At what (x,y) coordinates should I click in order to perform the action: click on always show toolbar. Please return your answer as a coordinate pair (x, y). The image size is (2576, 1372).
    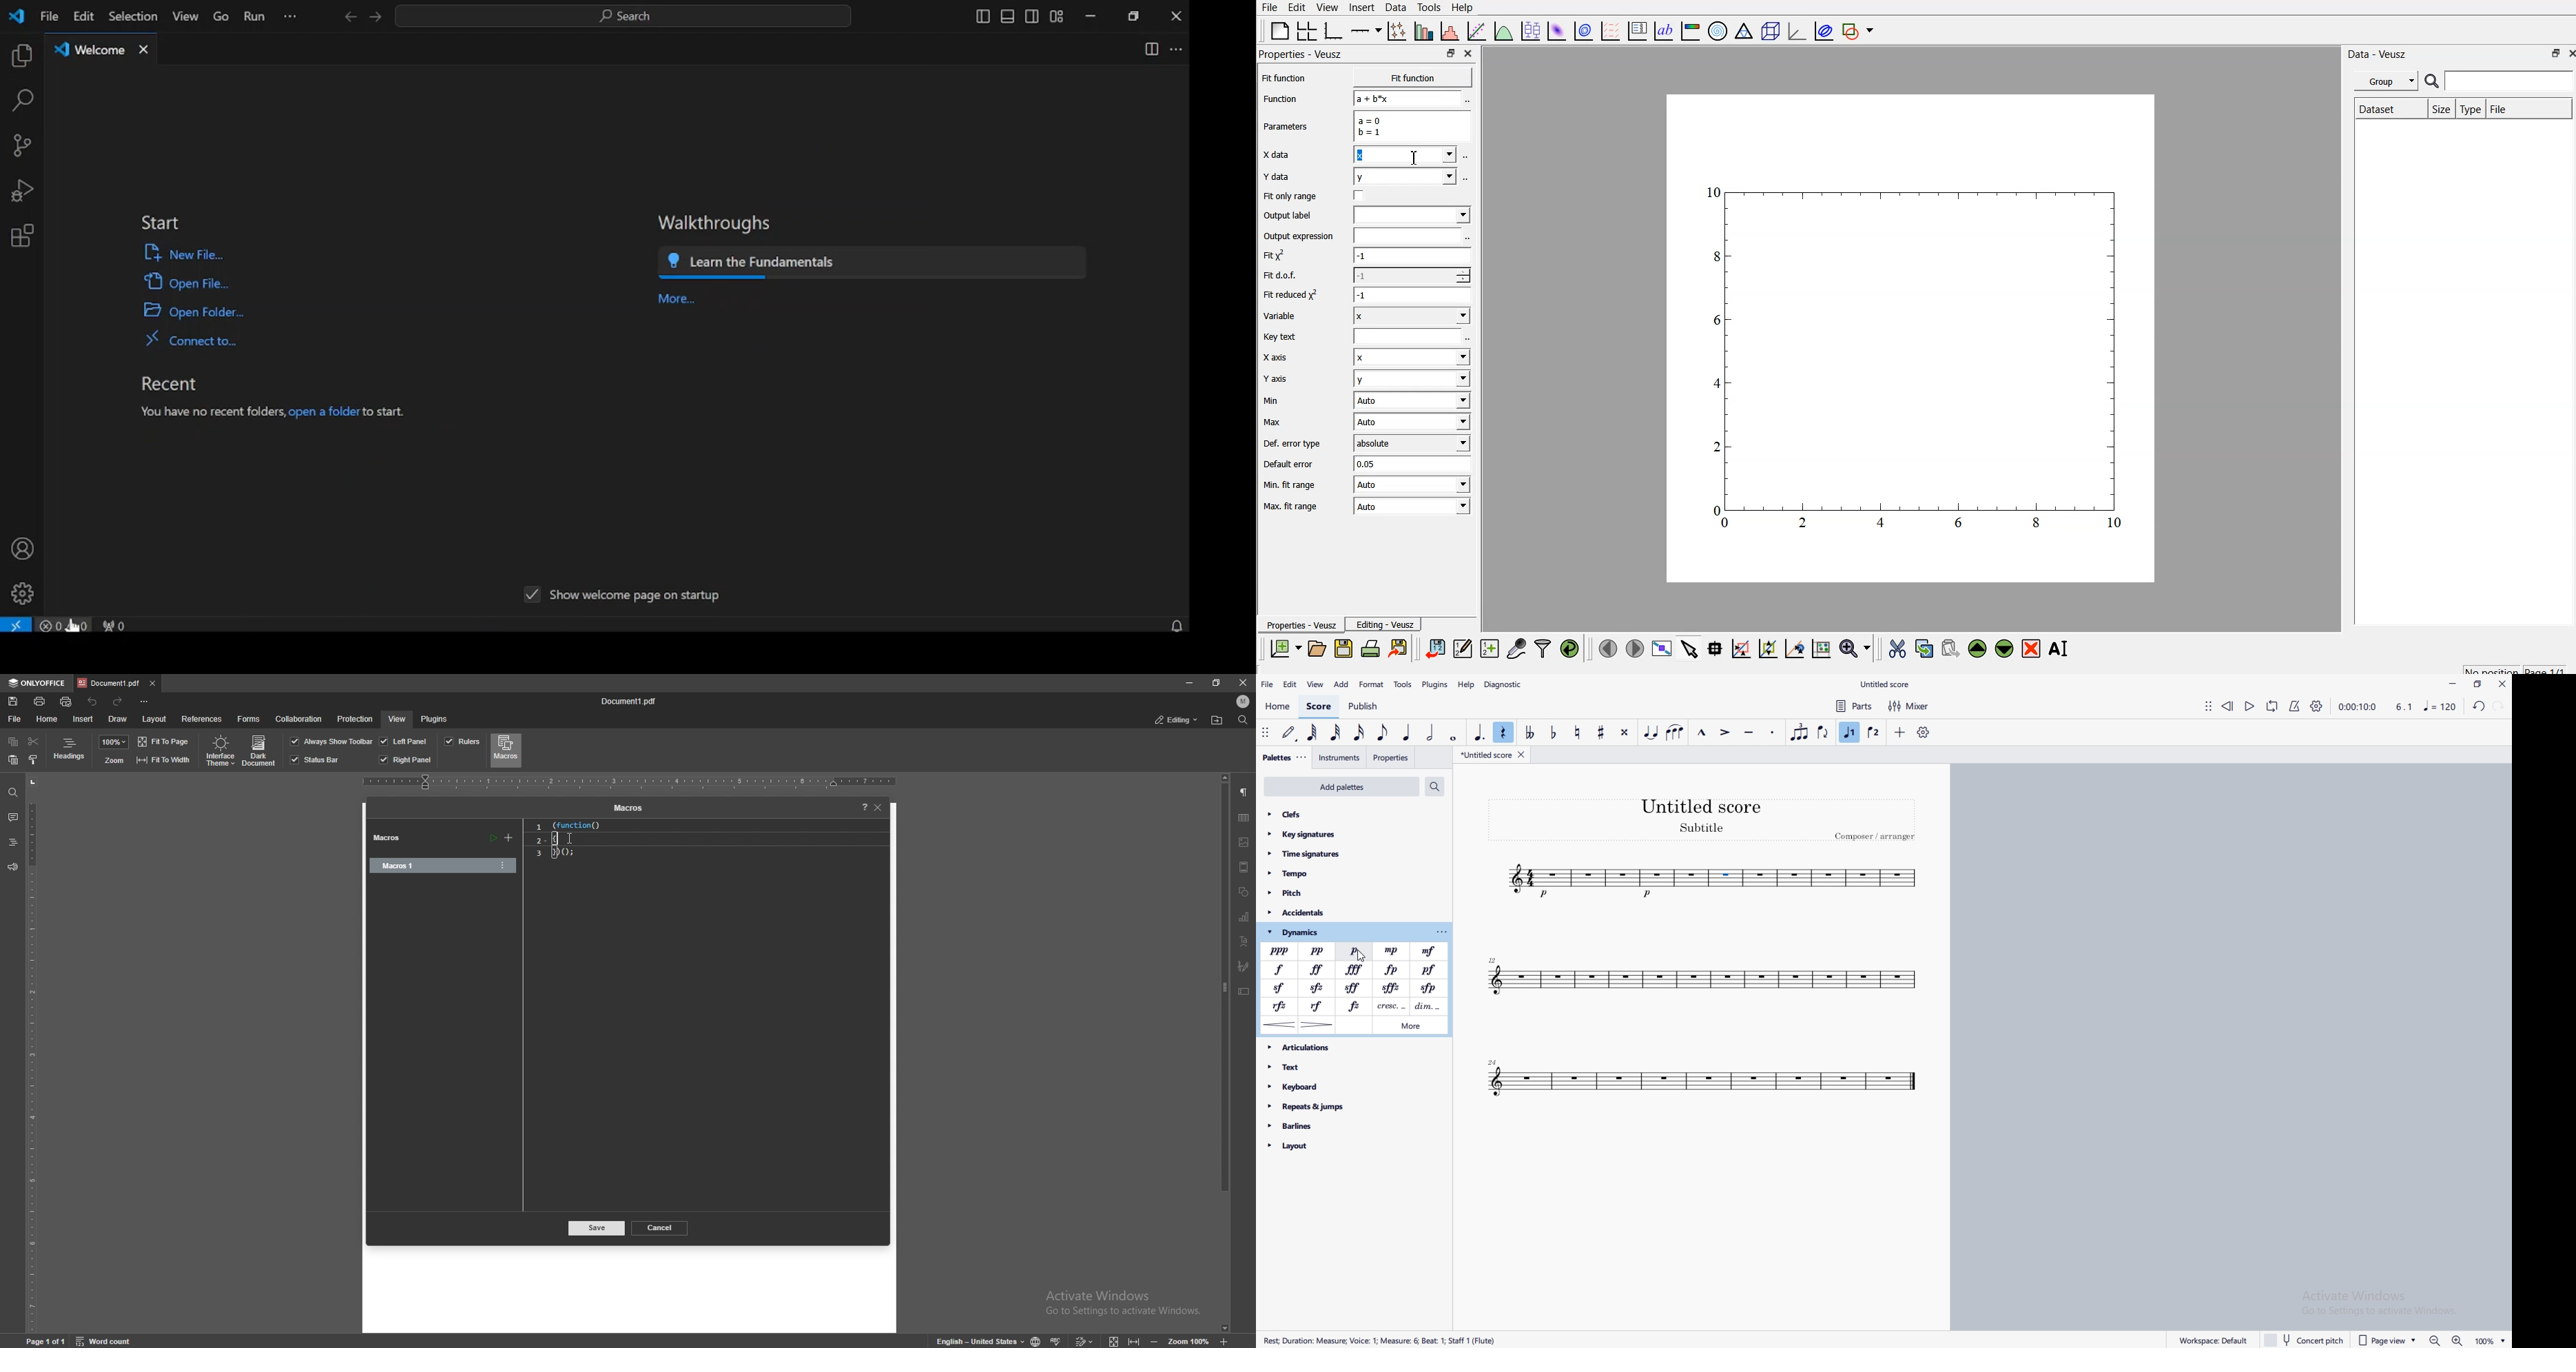
    Looking at the image, I should click on (332, 741).